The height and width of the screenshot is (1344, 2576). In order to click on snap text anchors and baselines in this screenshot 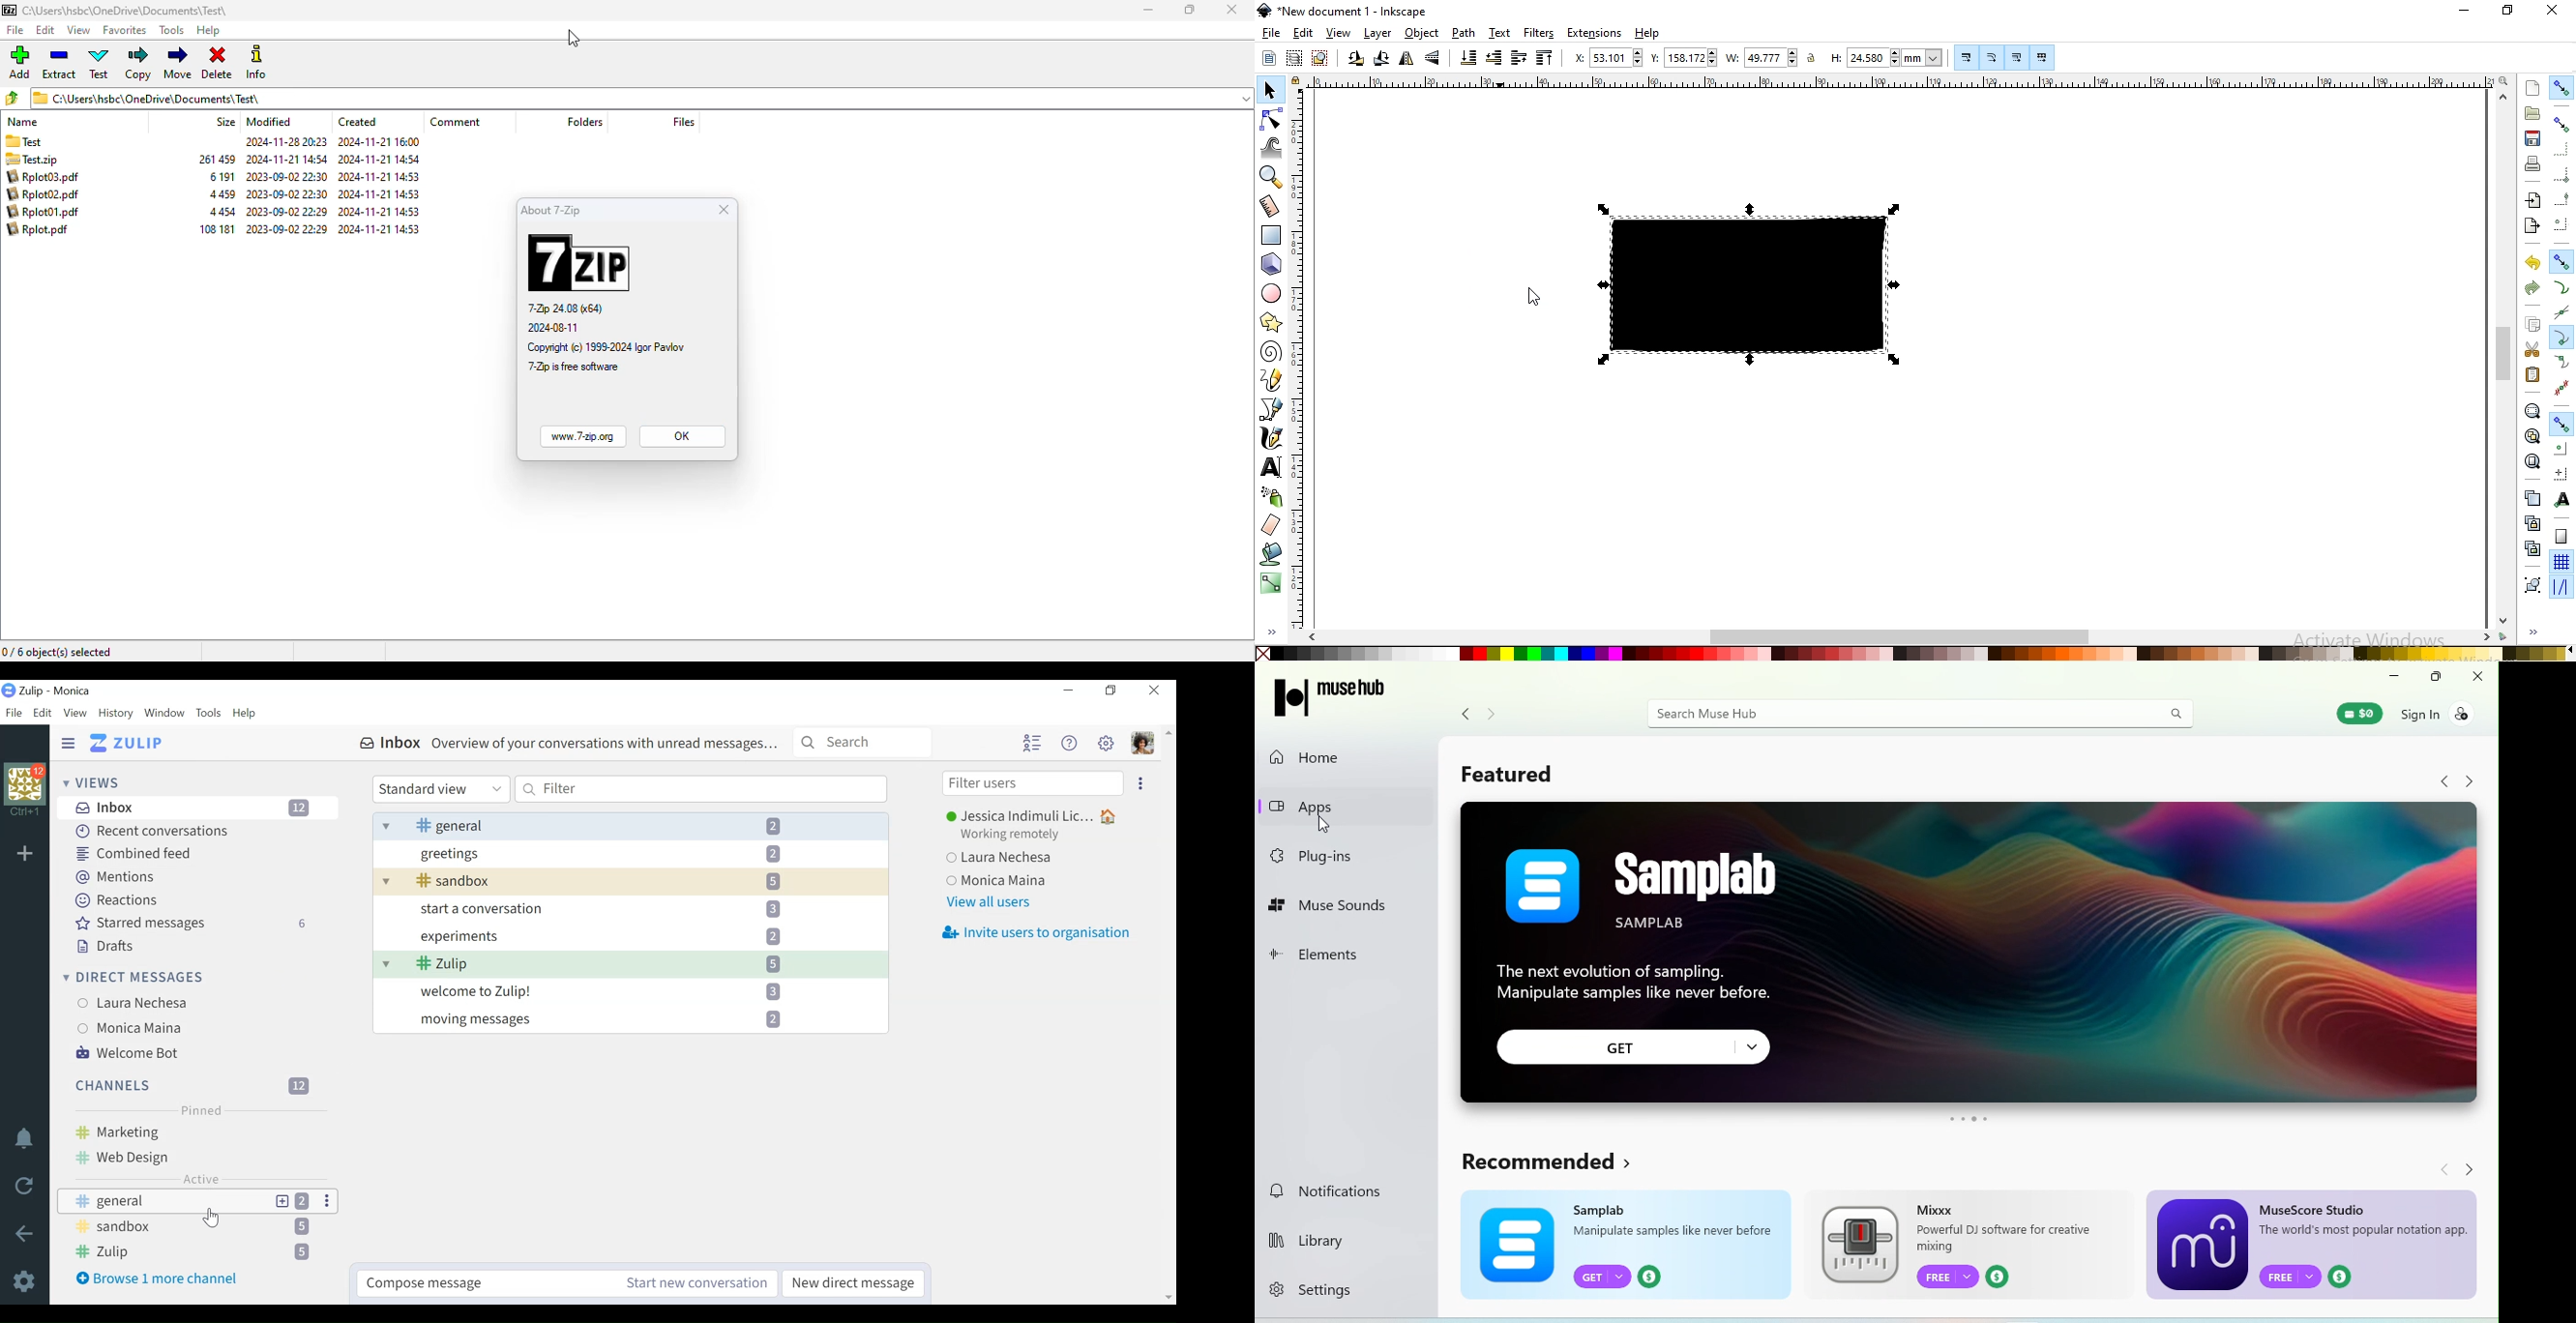, I will do `click(2563, 500)`.